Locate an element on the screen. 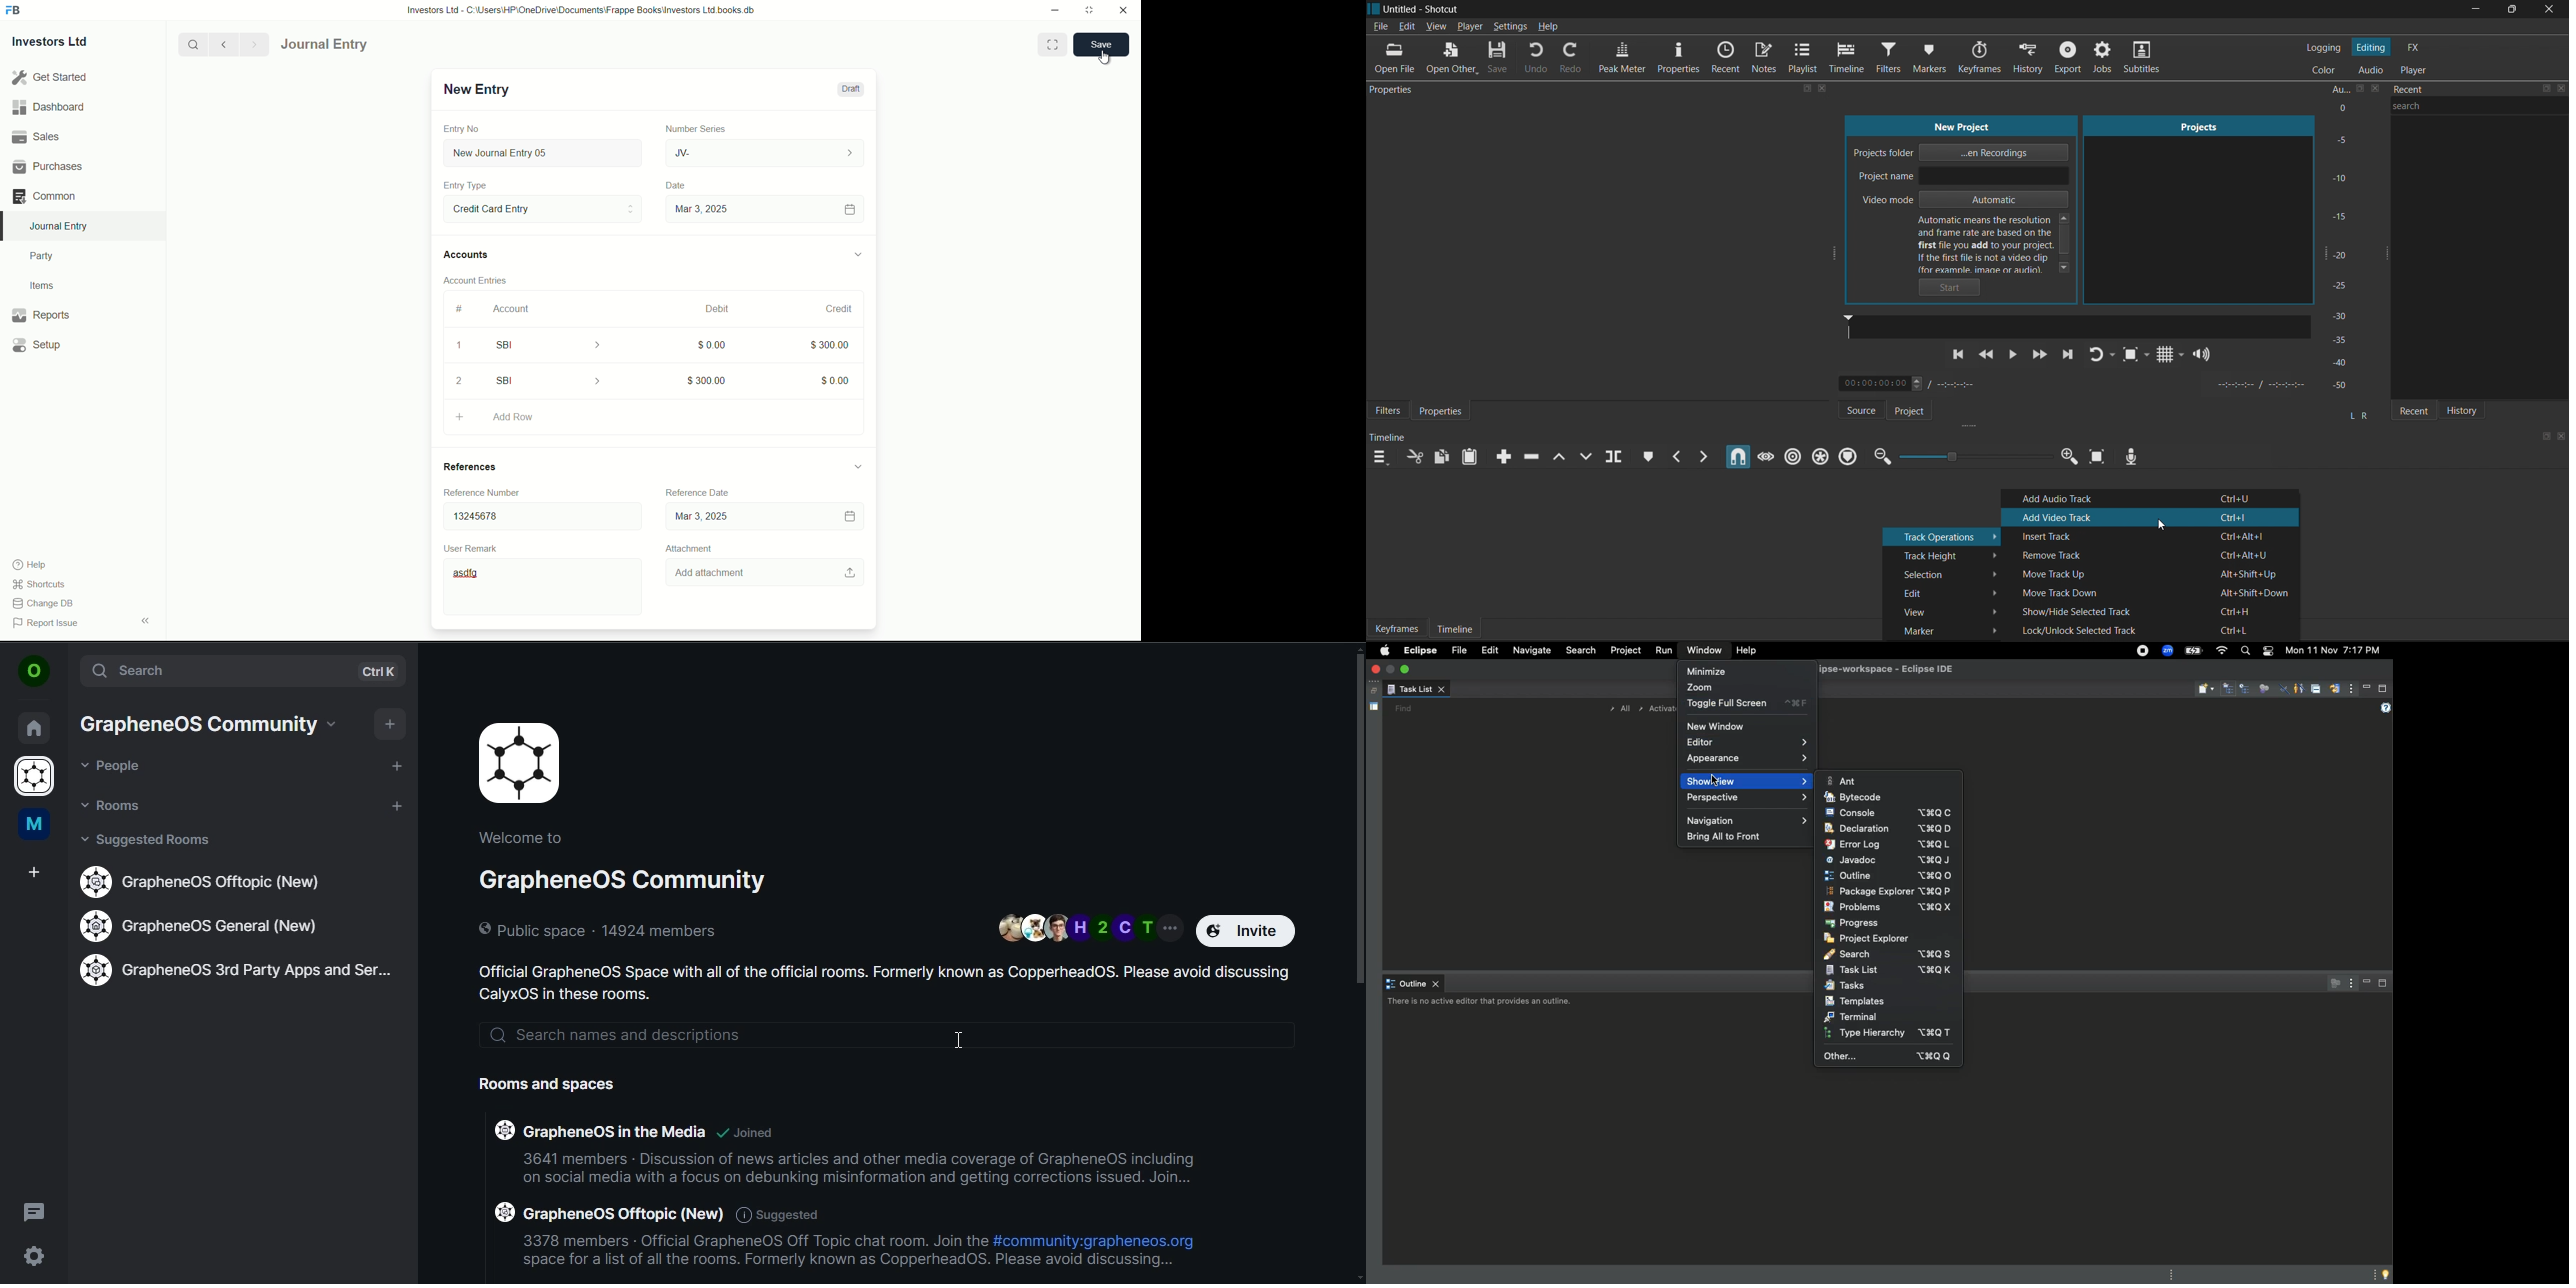 This screenshot has width=2576, height=1288. Add Row is located at coordinates (653, 415).